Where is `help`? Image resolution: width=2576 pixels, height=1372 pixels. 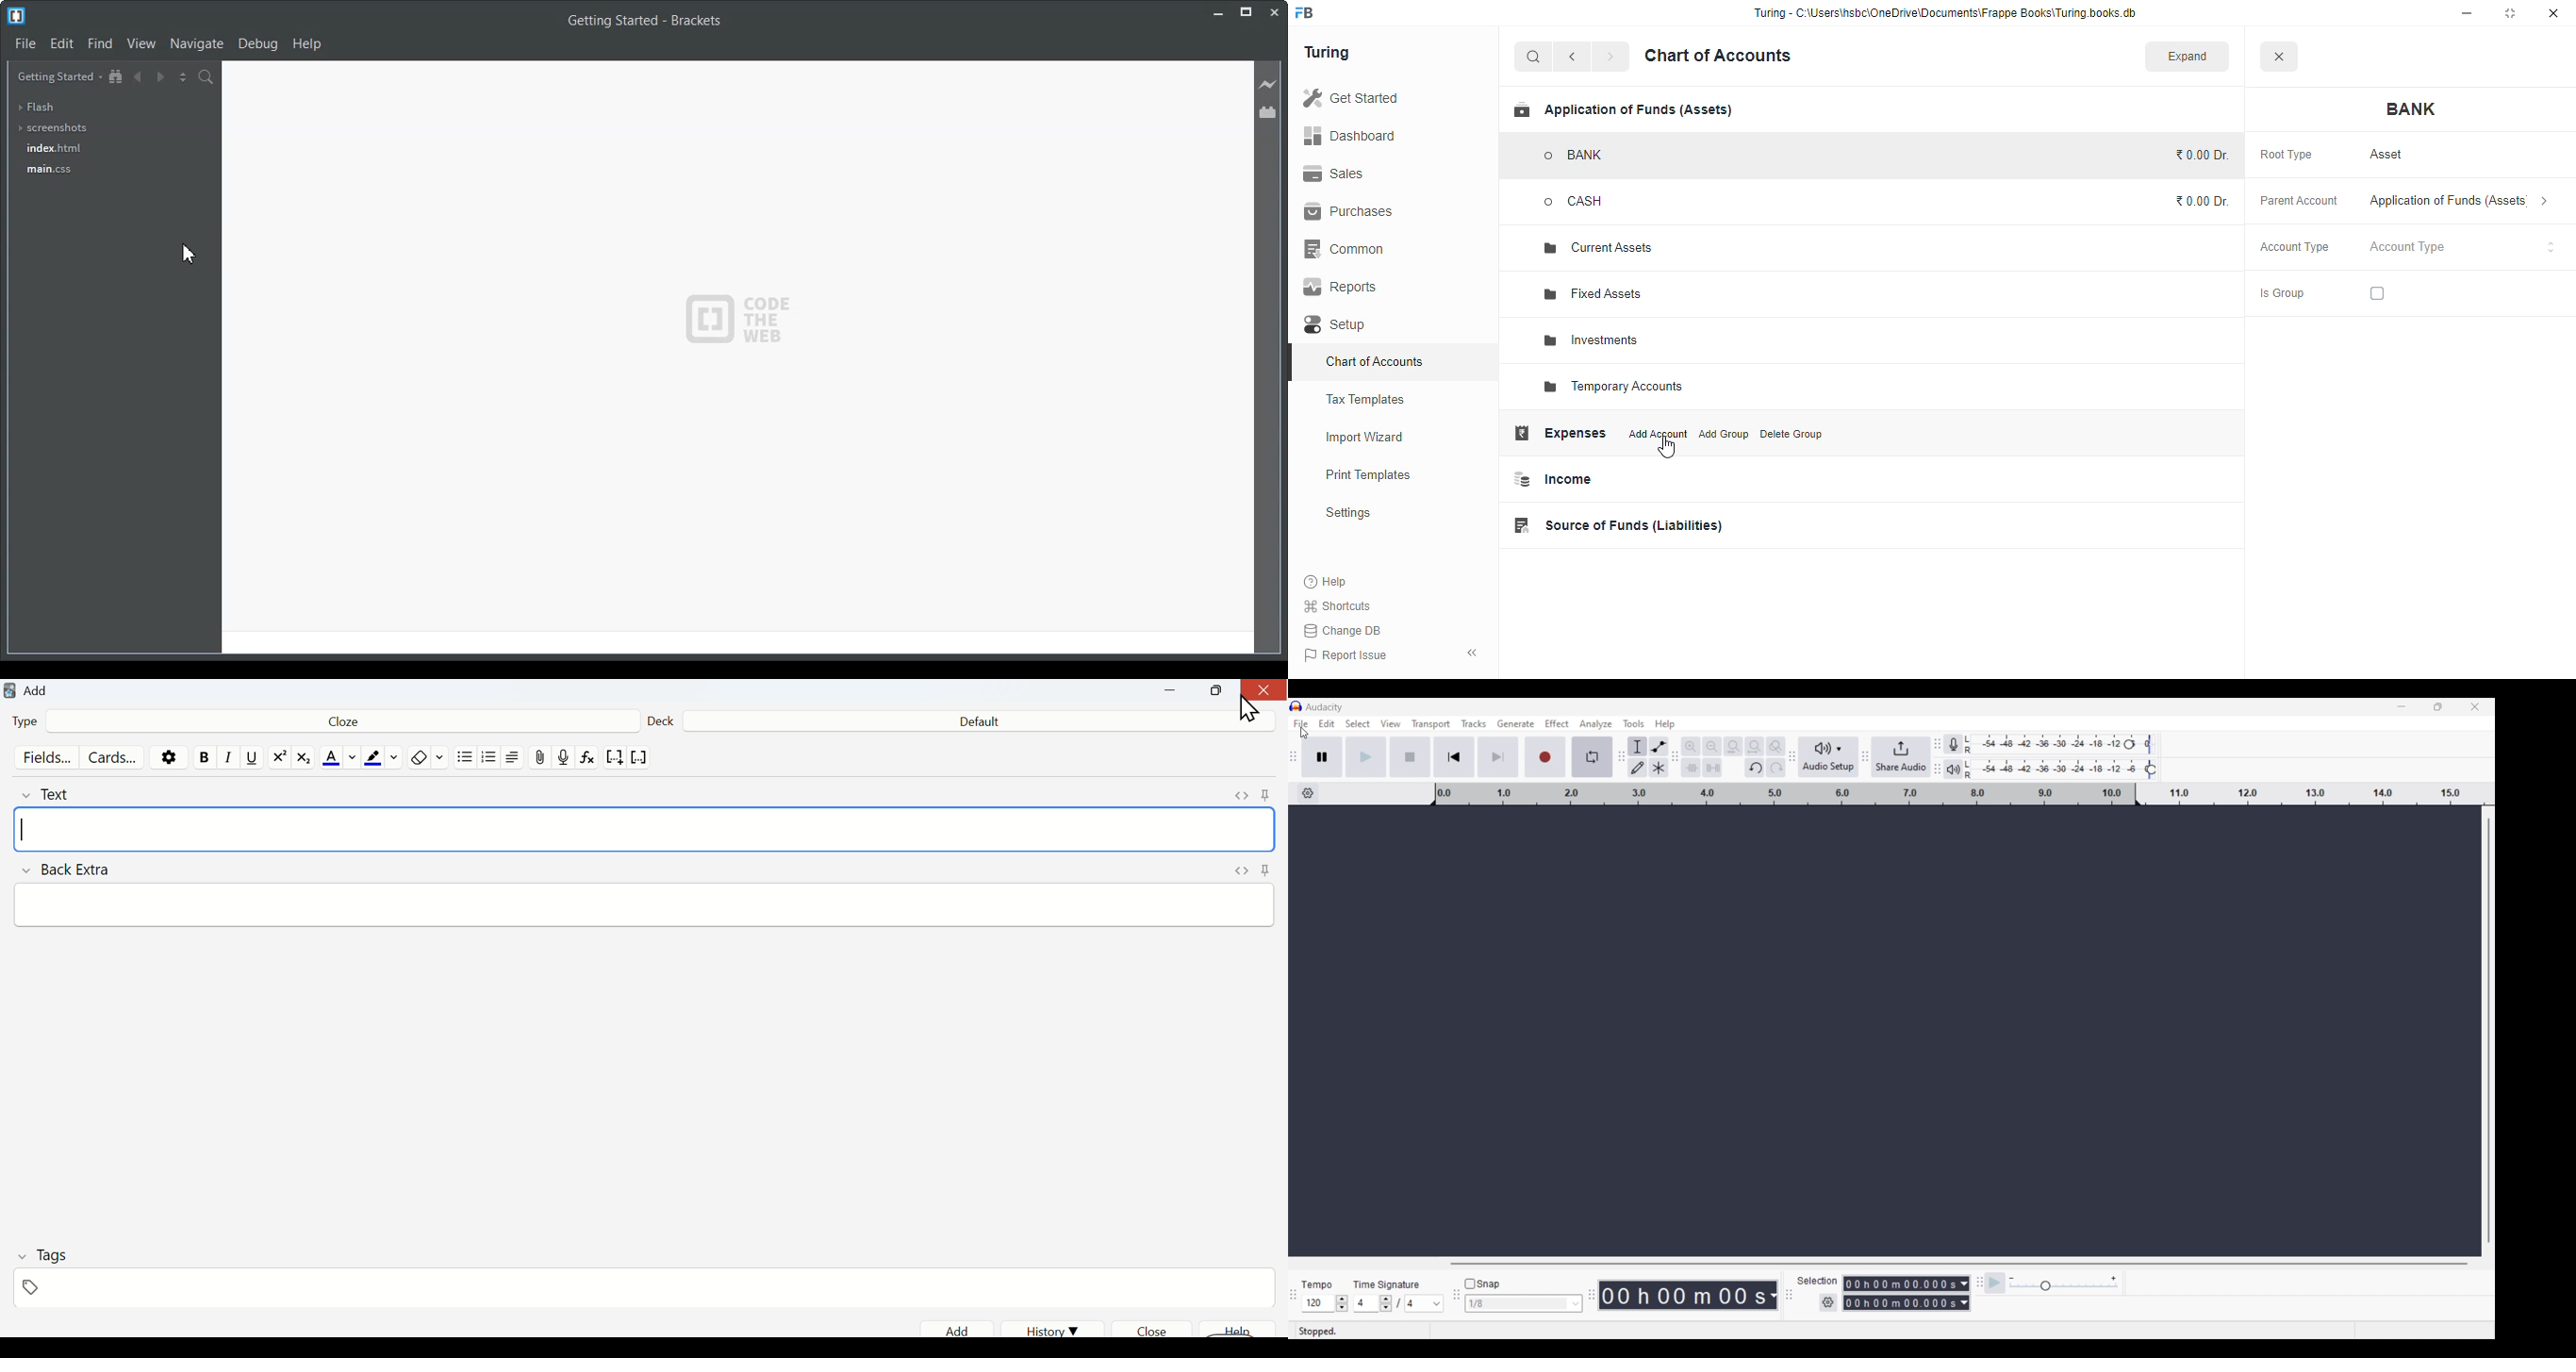
help is located at coordinates (1326, 581).